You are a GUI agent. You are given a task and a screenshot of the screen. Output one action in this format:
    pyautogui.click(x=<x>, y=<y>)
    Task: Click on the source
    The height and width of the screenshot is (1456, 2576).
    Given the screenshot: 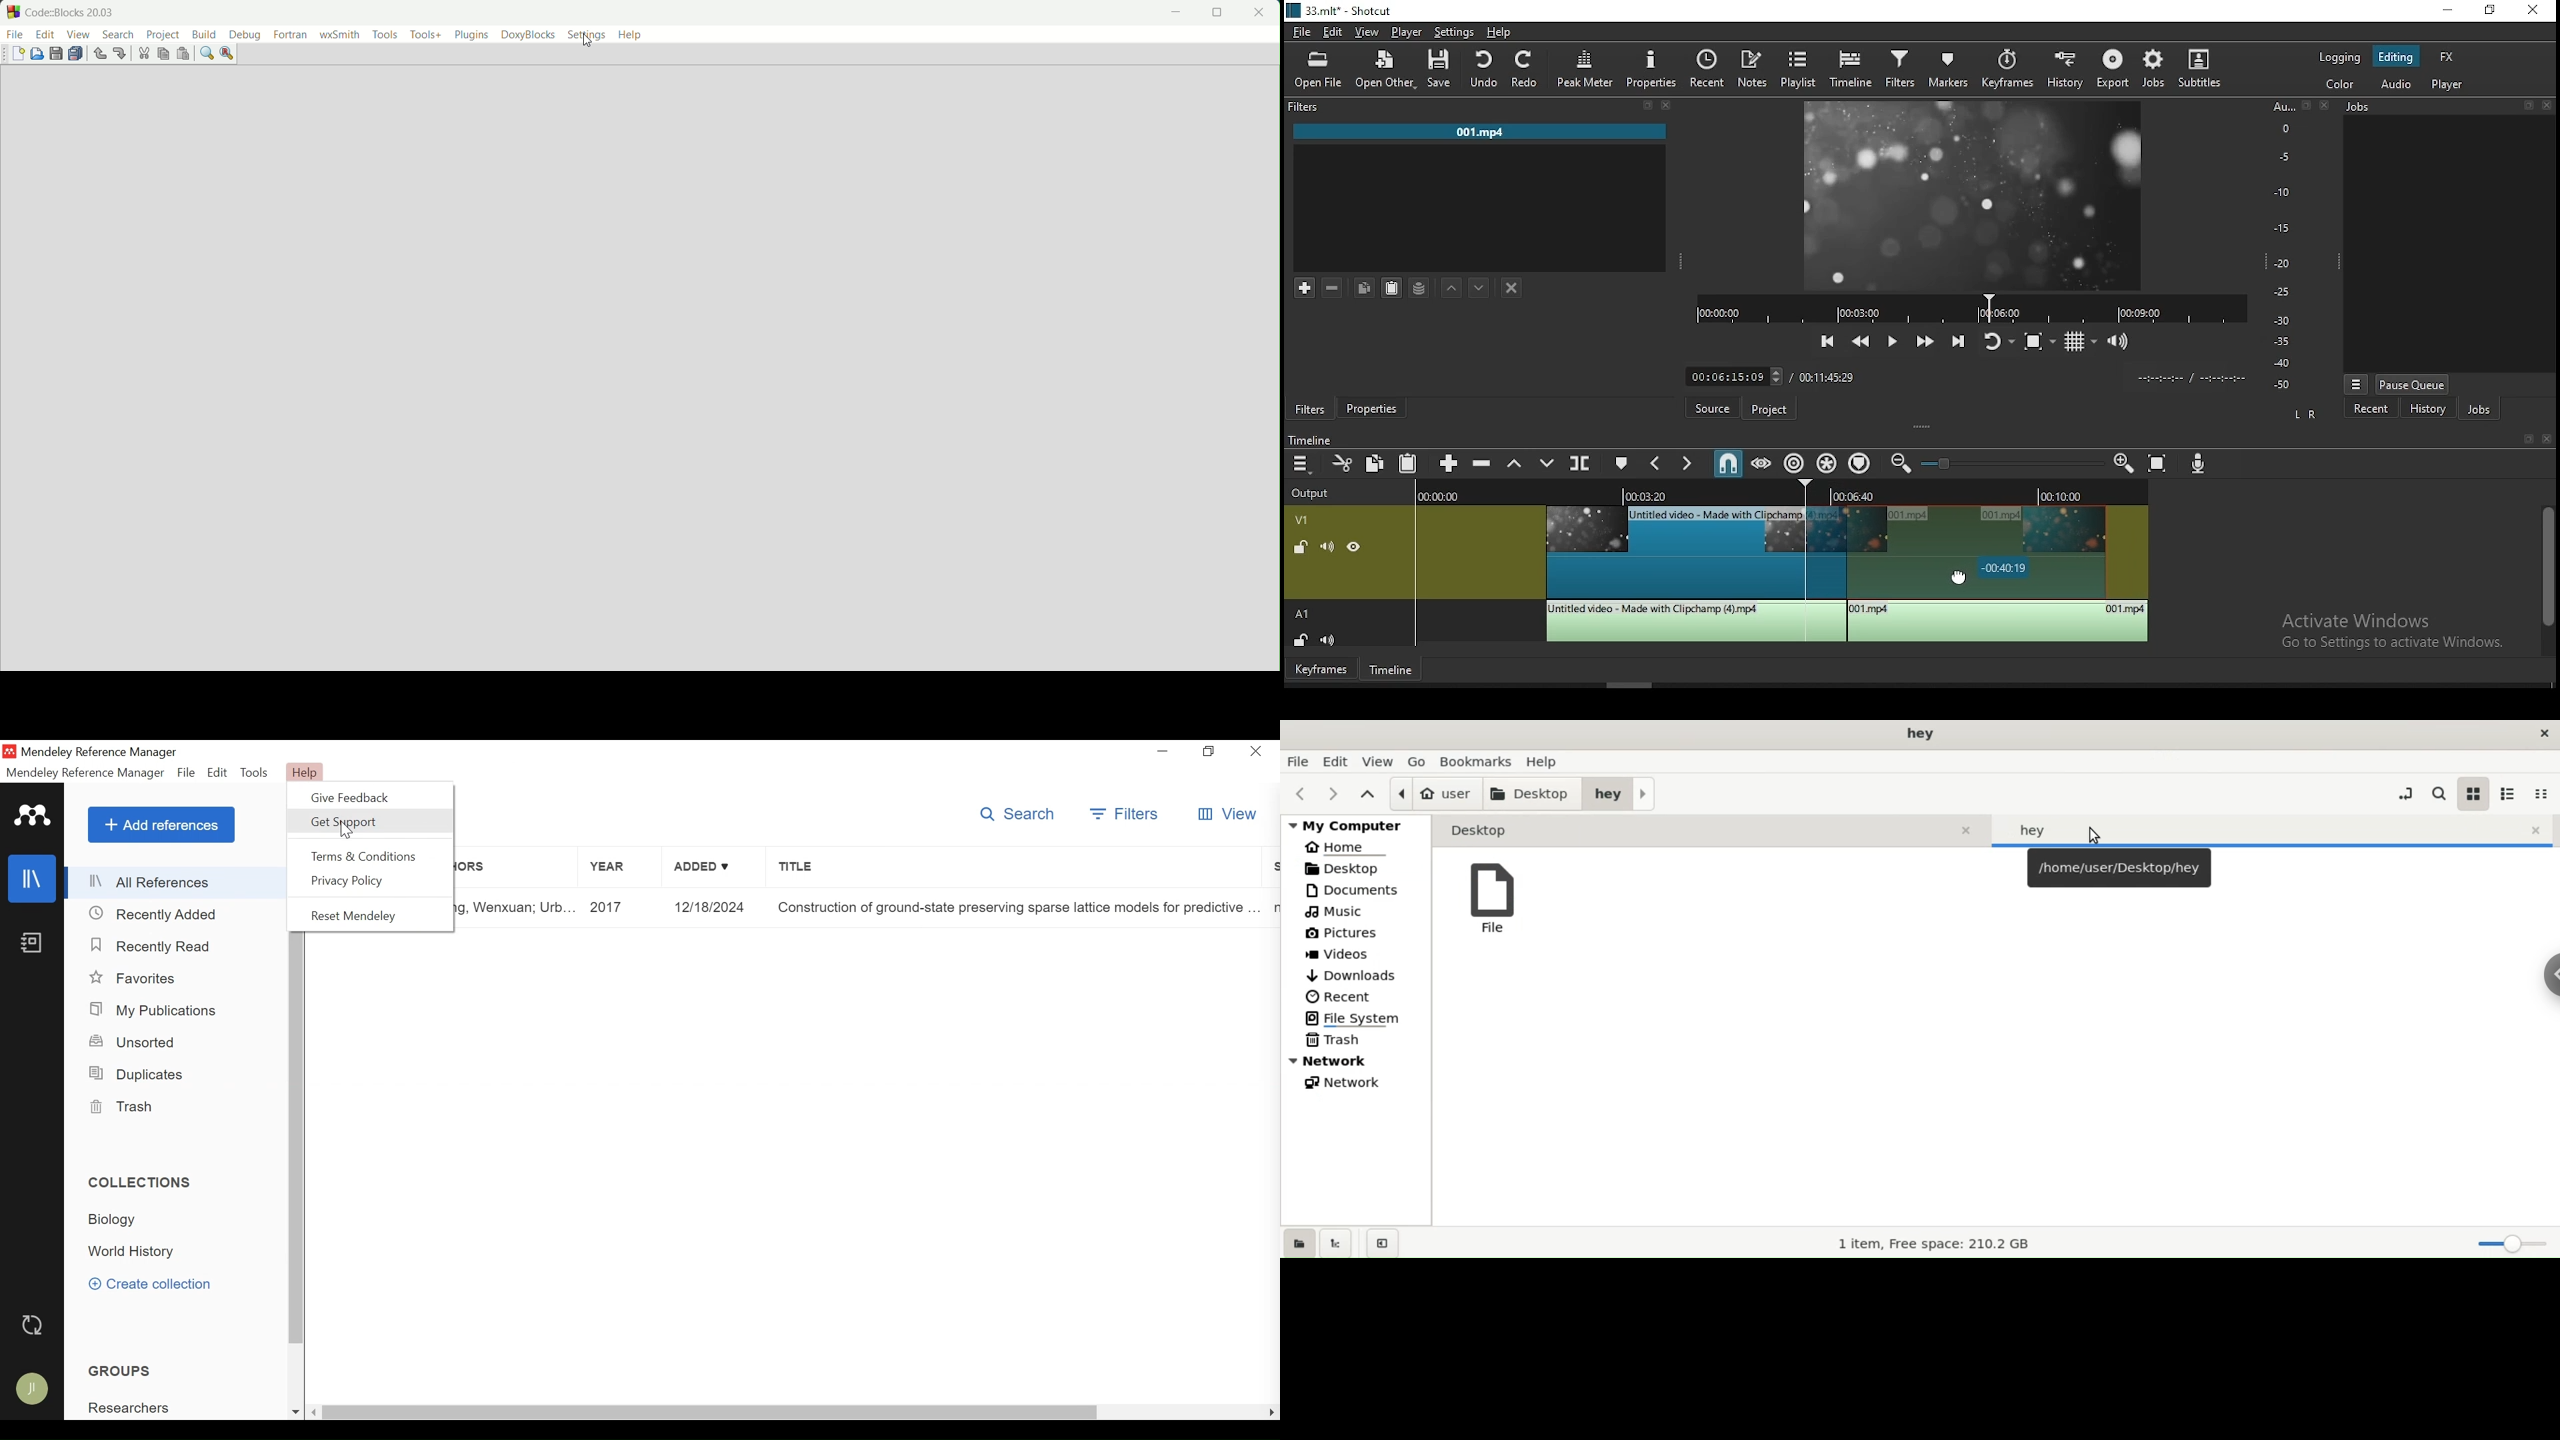 What is the action you would take?
    pyautogui.click(x=1703, y=409)
    